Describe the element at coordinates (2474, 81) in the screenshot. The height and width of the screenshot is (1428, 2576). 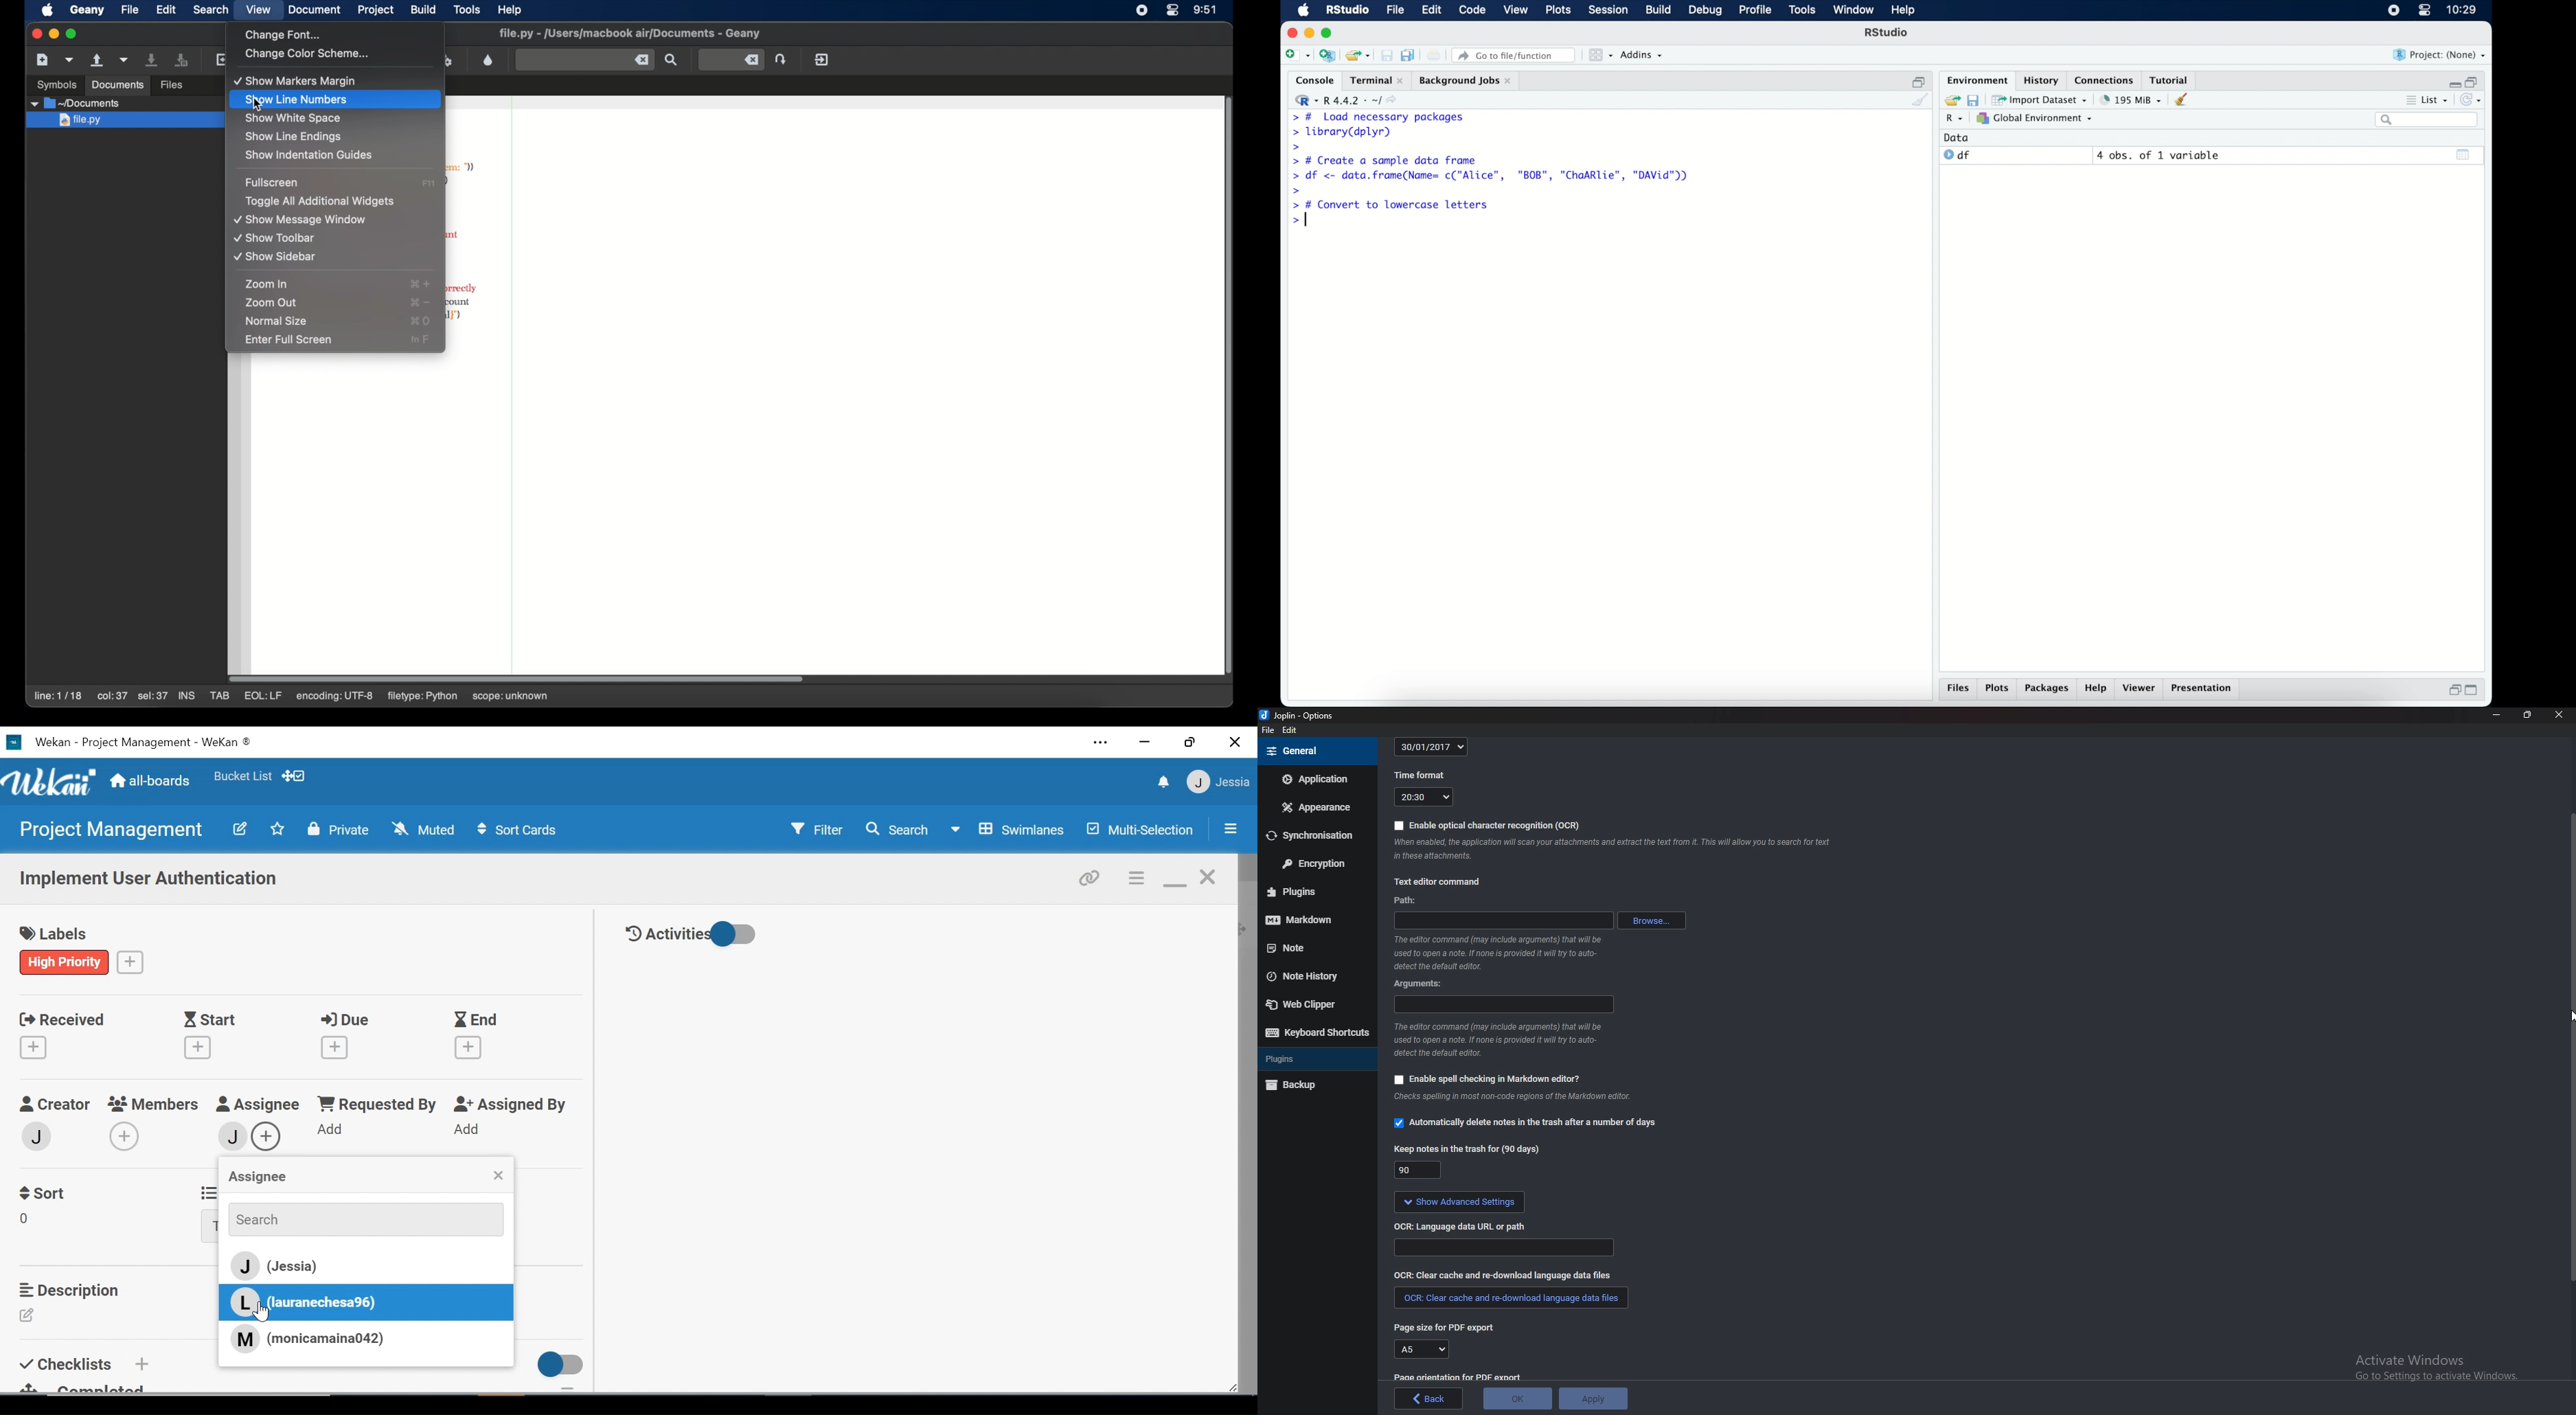
I see `restore down` at that location.